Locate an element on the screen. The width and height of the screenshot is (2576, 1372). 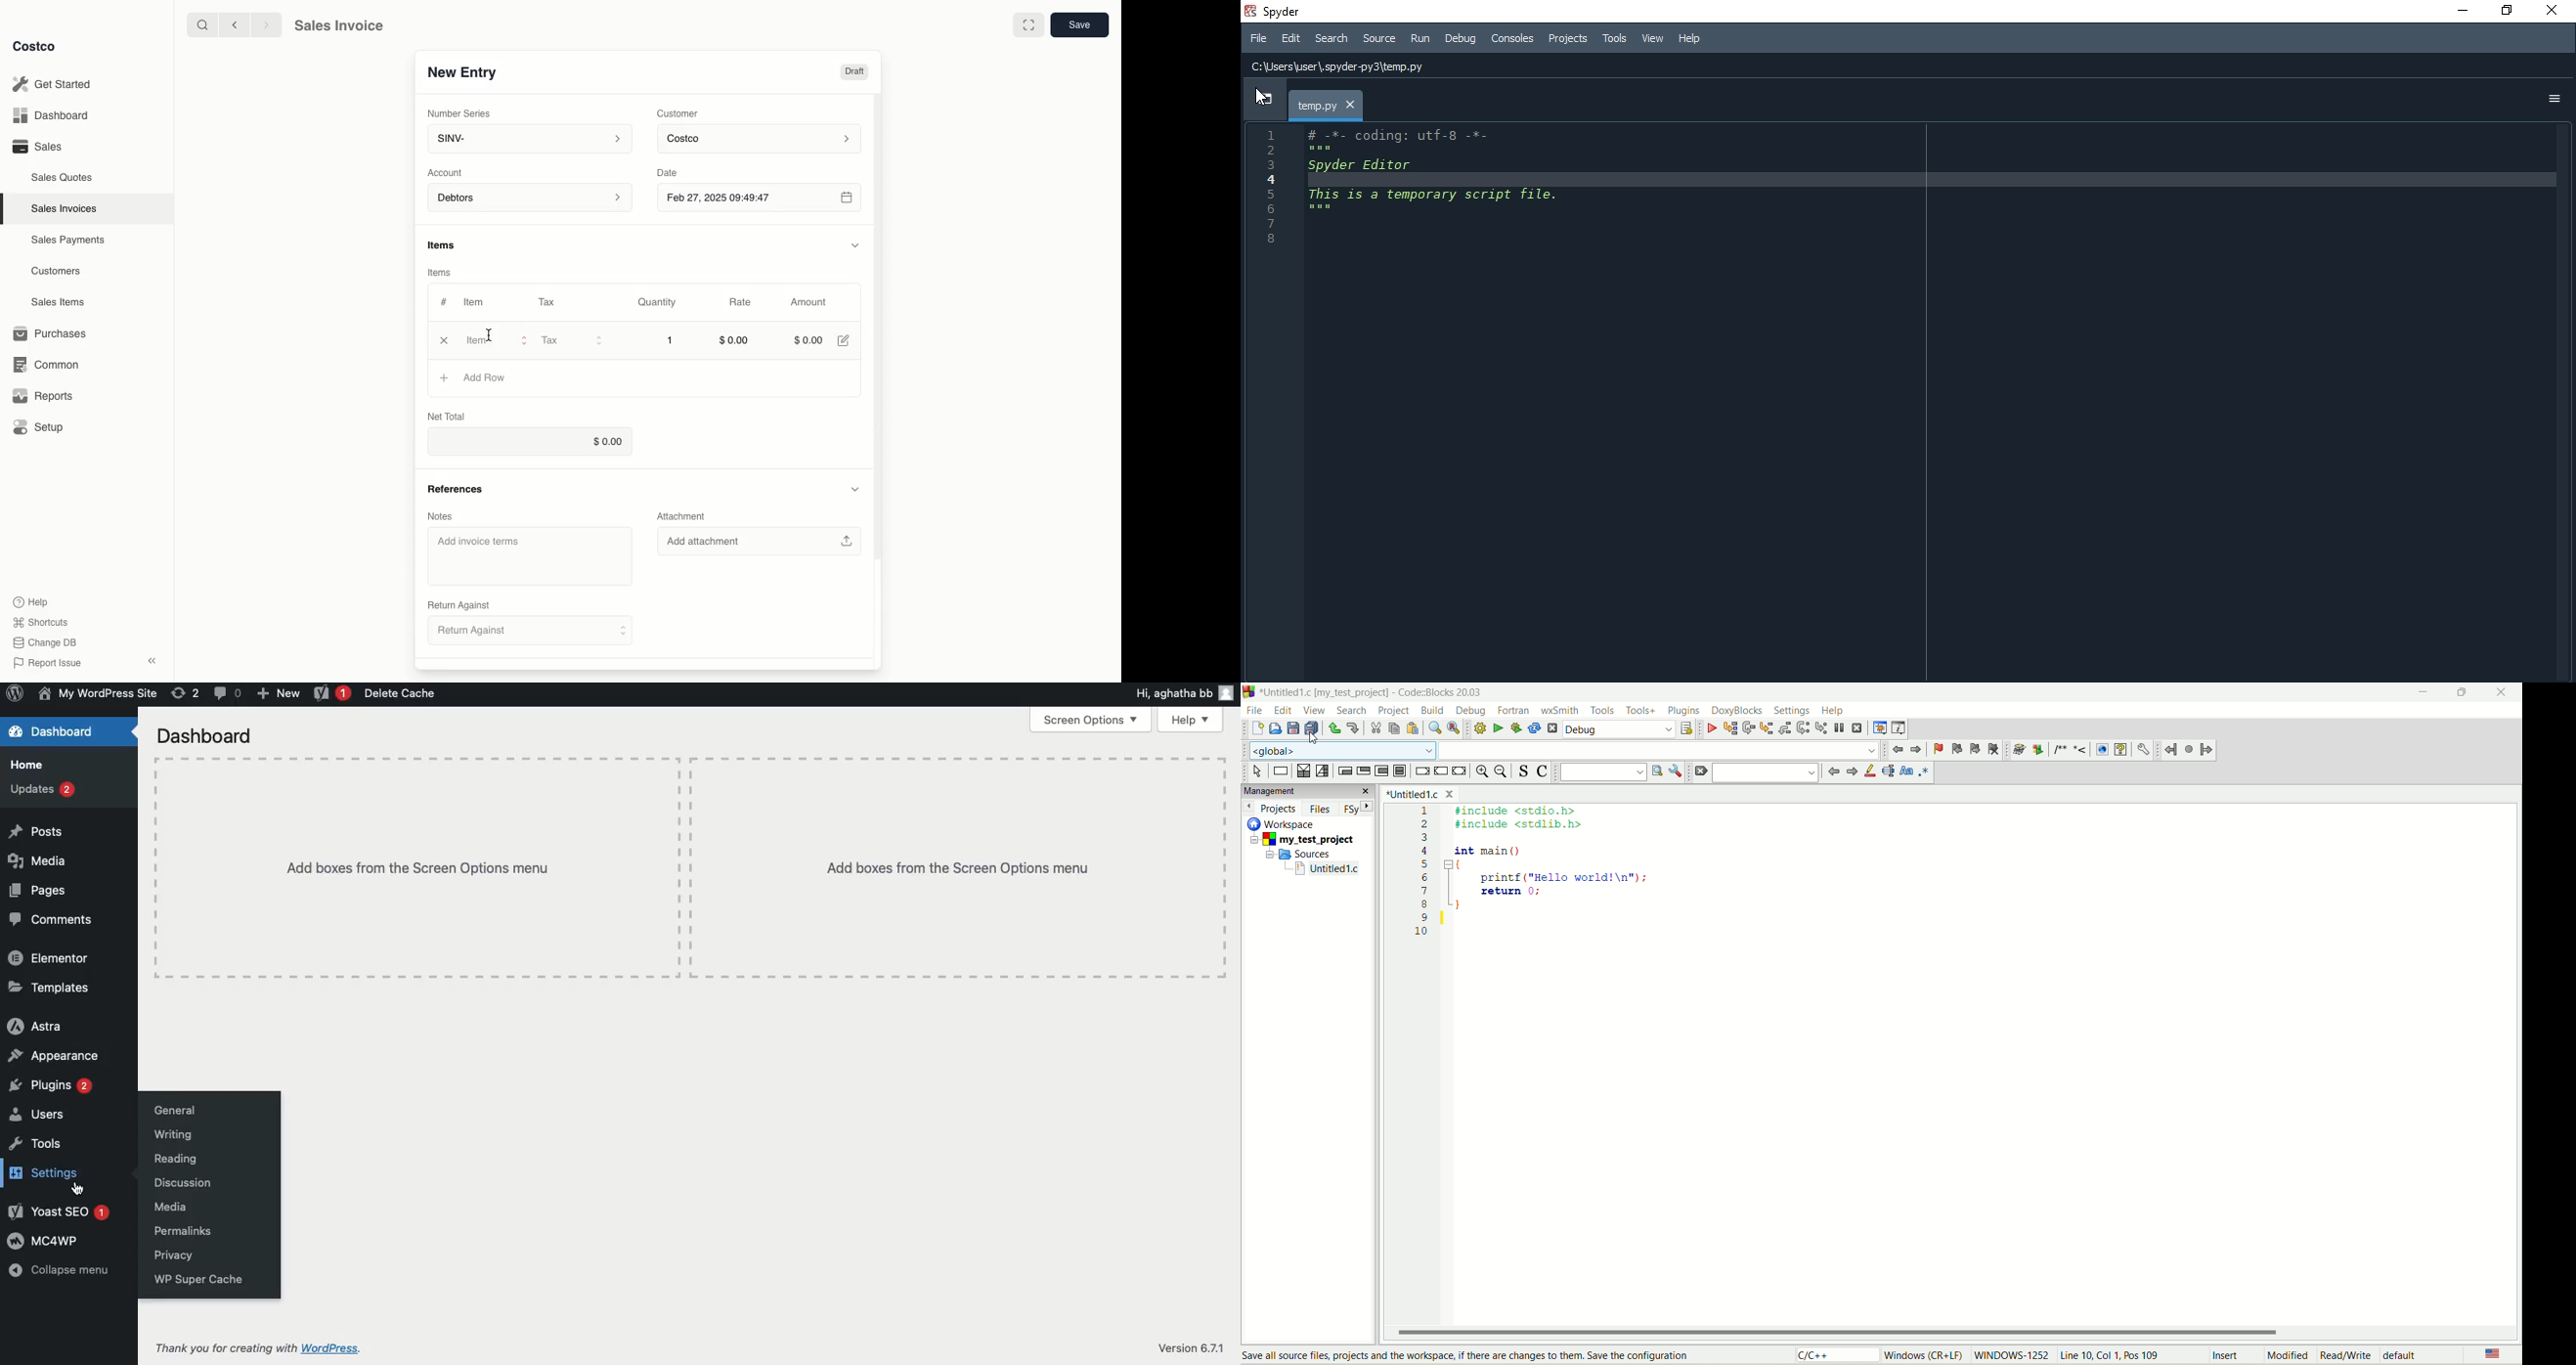
Plugins is located at coordinates (49, 1086).